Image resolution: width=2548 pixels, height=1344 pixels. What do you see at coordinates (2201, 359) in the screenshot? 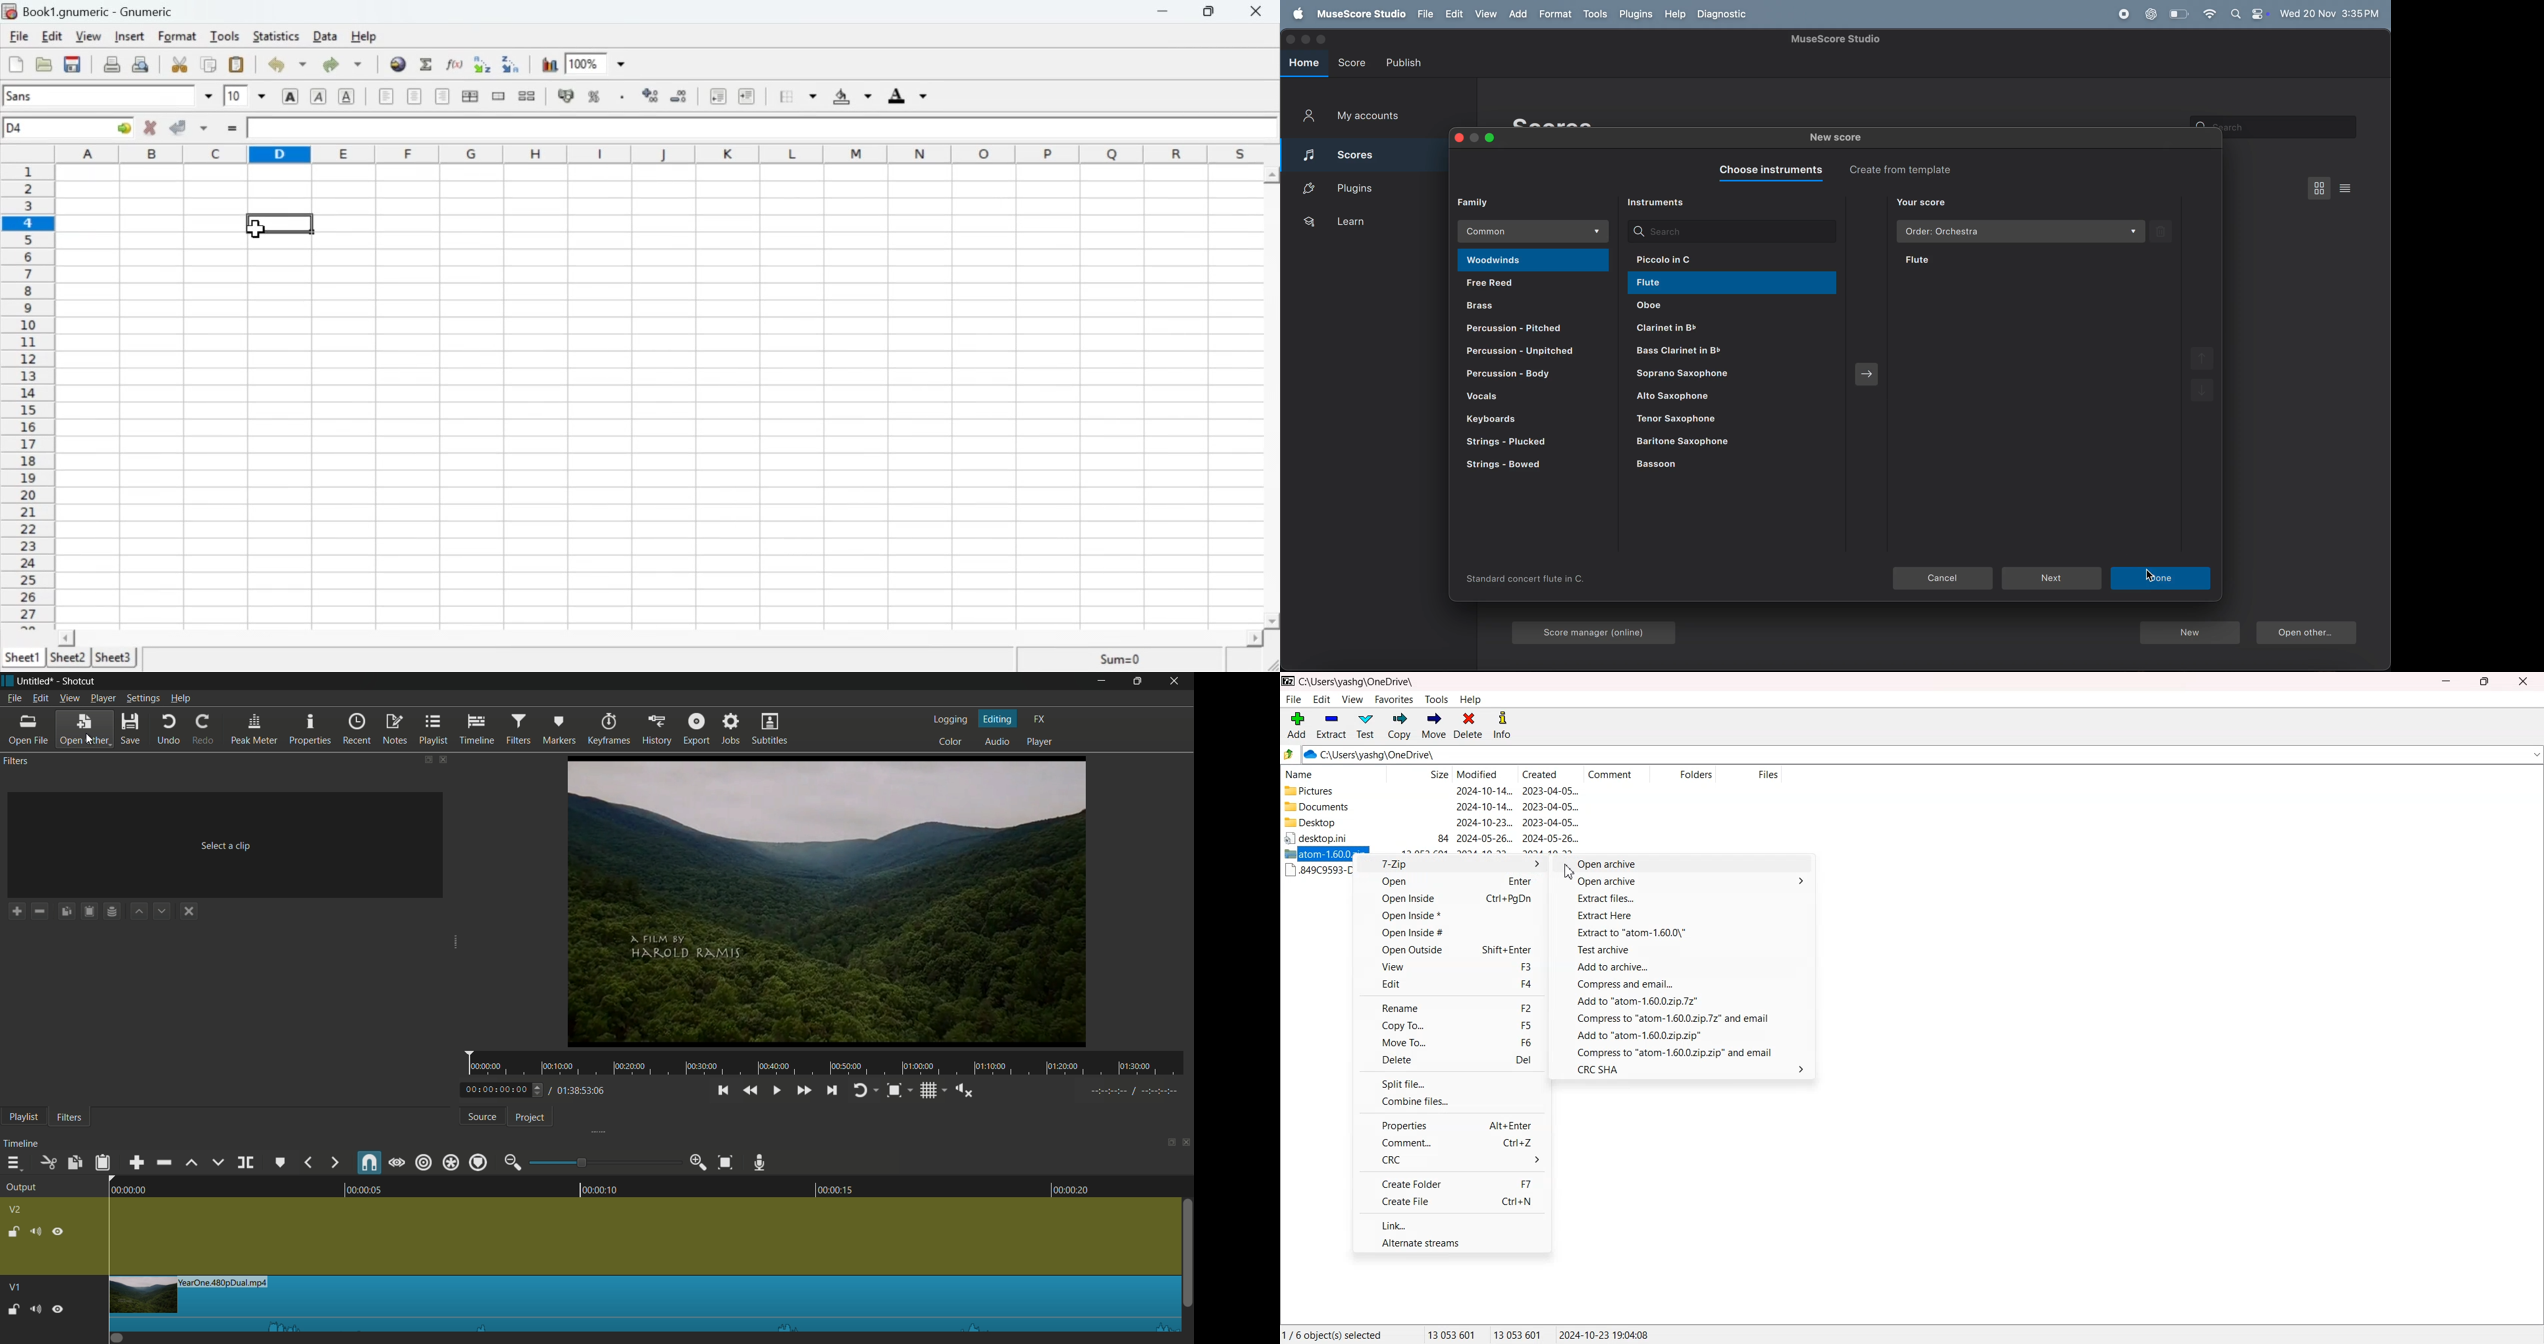
I see `up` at bounding box center [2201, 359].